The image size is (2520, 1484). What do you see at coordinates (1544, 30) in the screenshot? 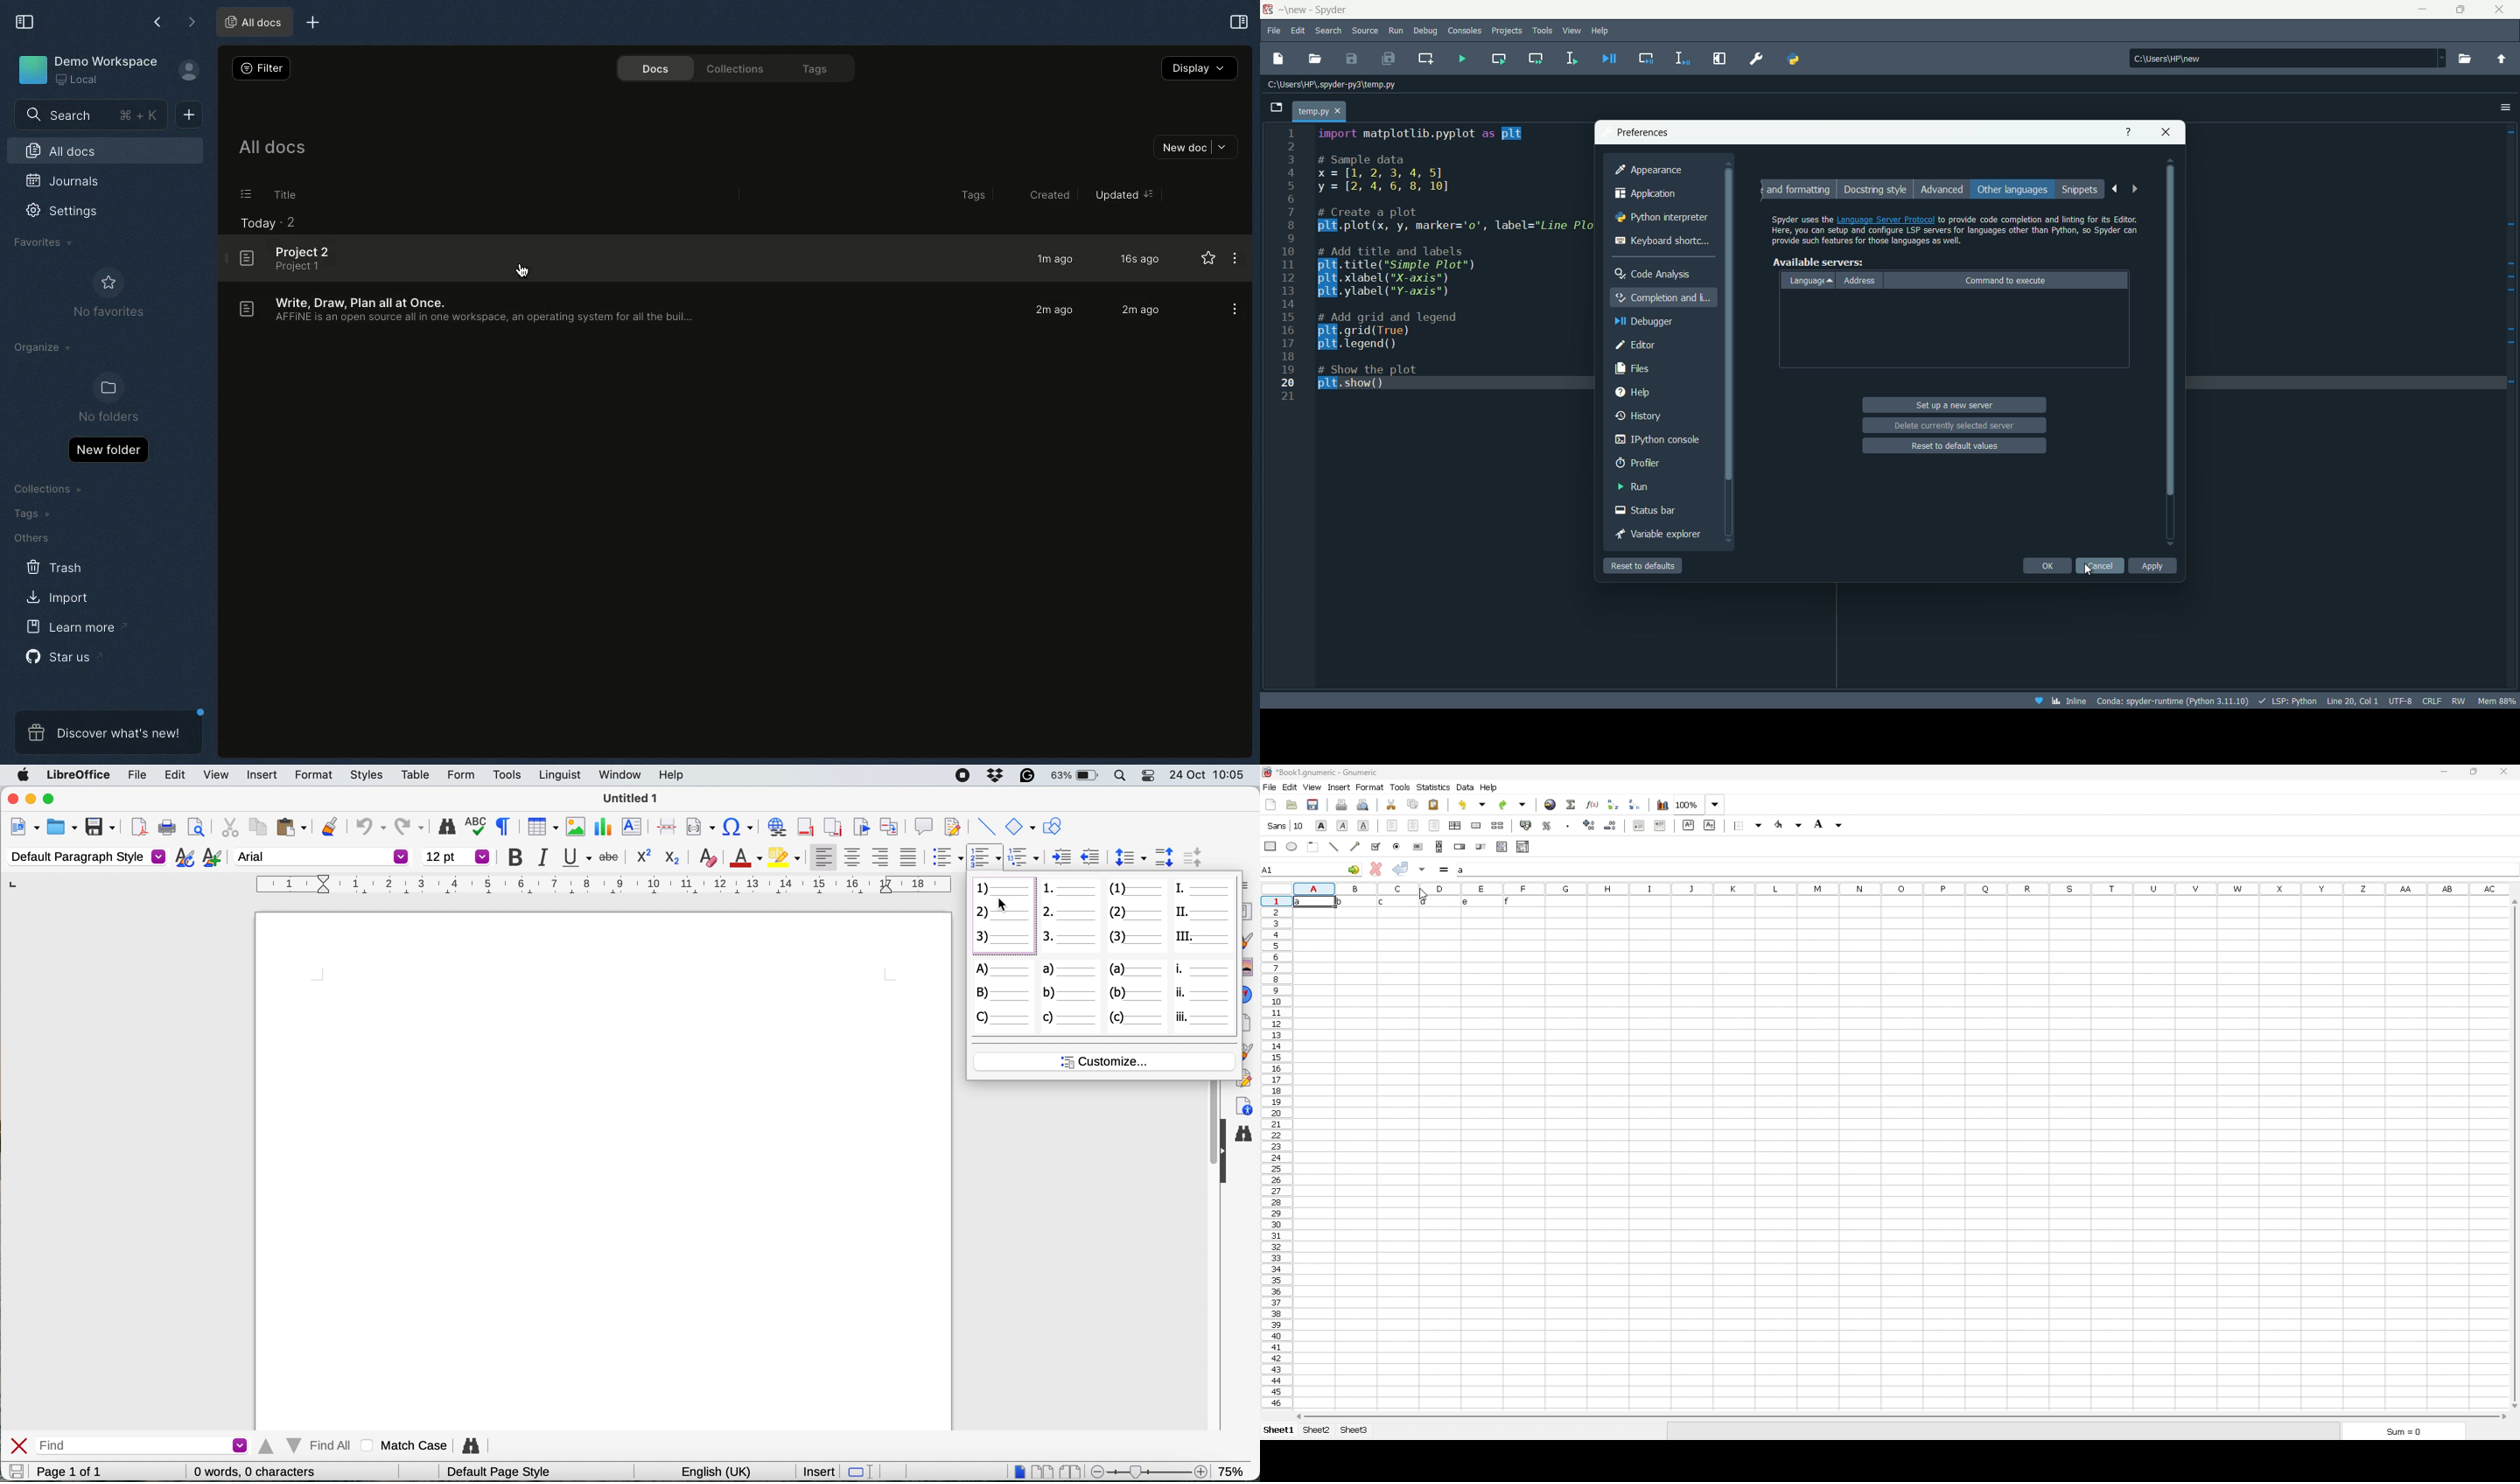
I see `tools` at bounding box center [1544, 30].